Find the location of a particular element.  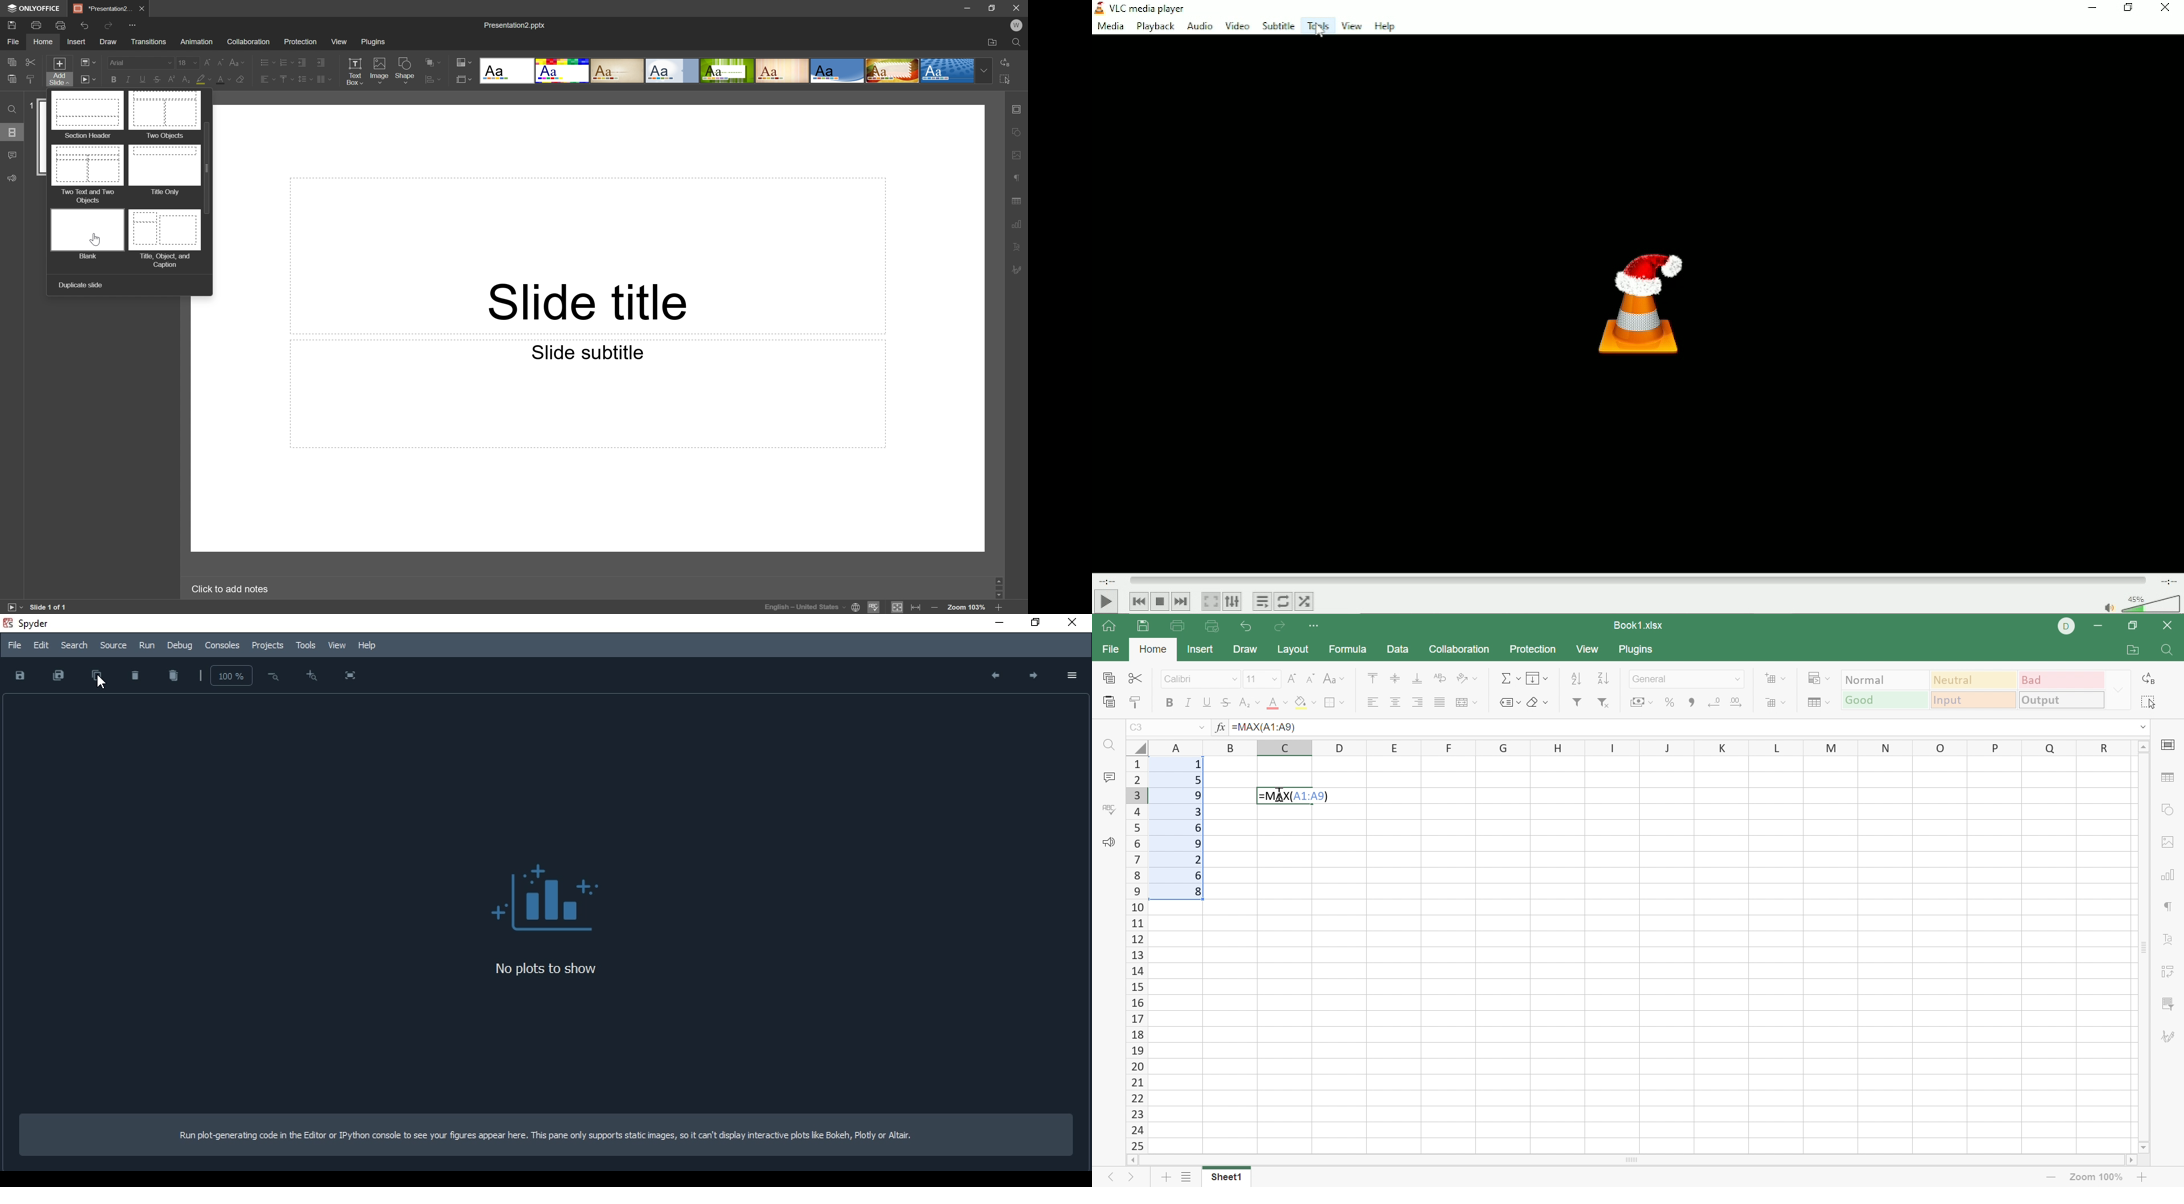

6 is located at coordinates (1199, 876).